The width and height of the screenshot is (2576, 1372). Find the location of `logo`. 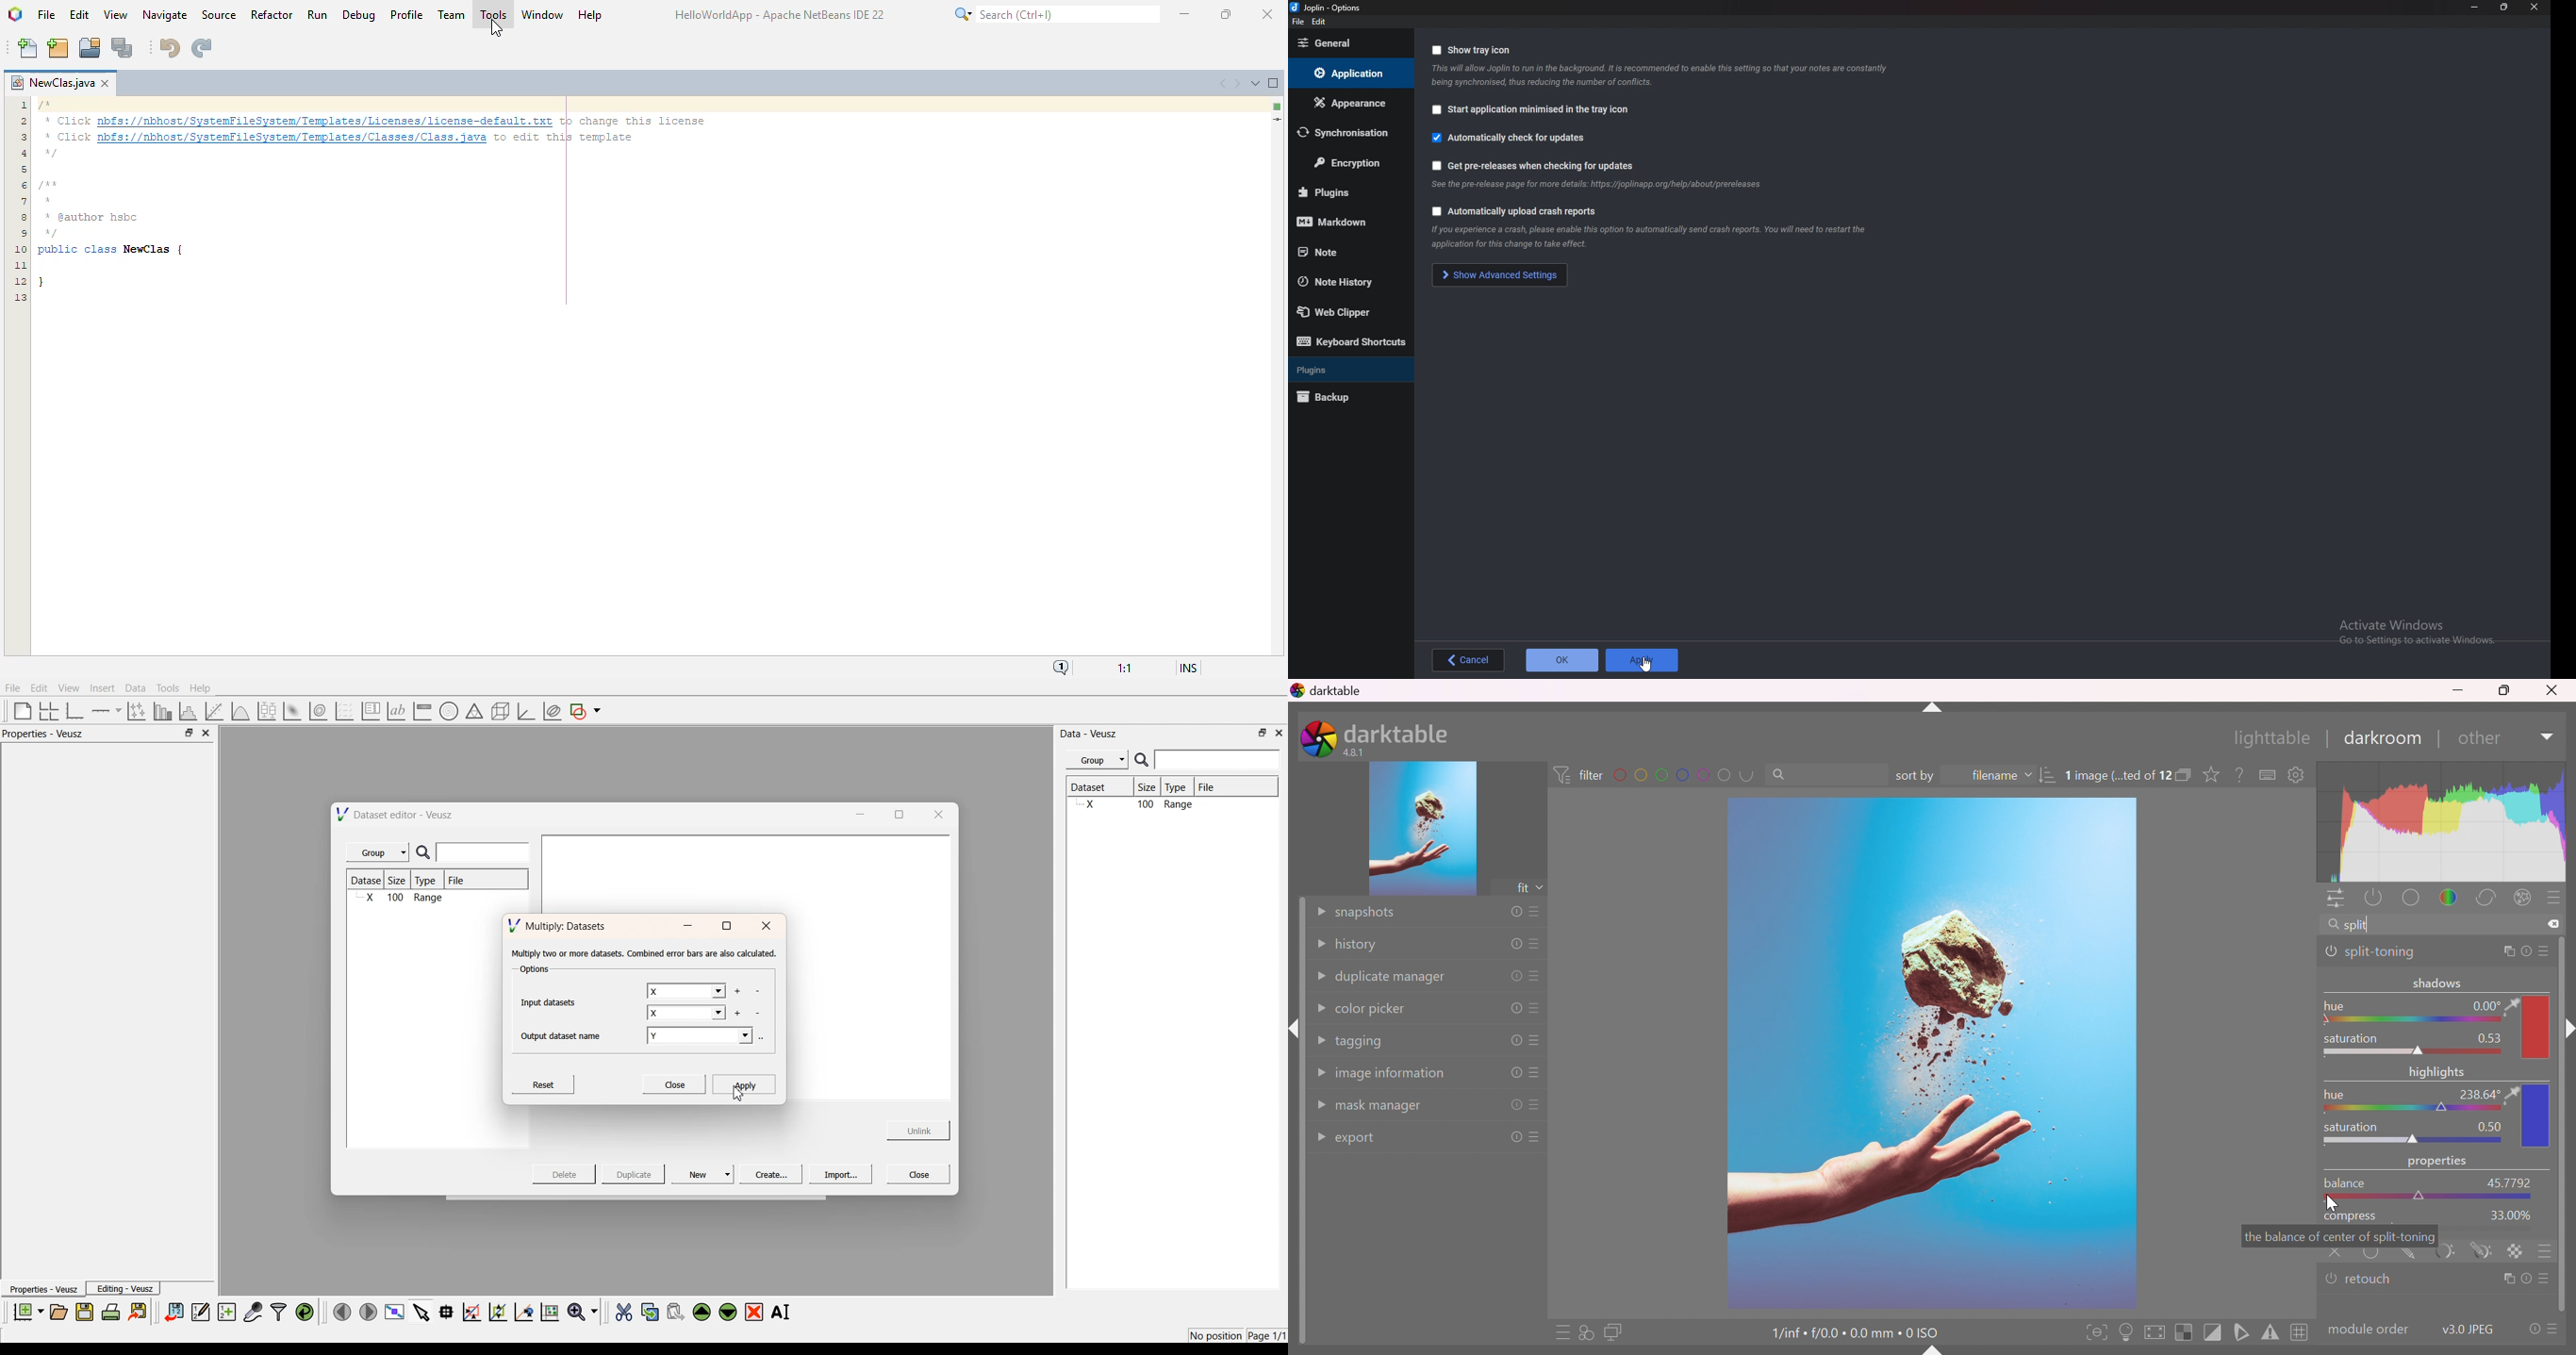

logo is located at coordinates (15, 14).